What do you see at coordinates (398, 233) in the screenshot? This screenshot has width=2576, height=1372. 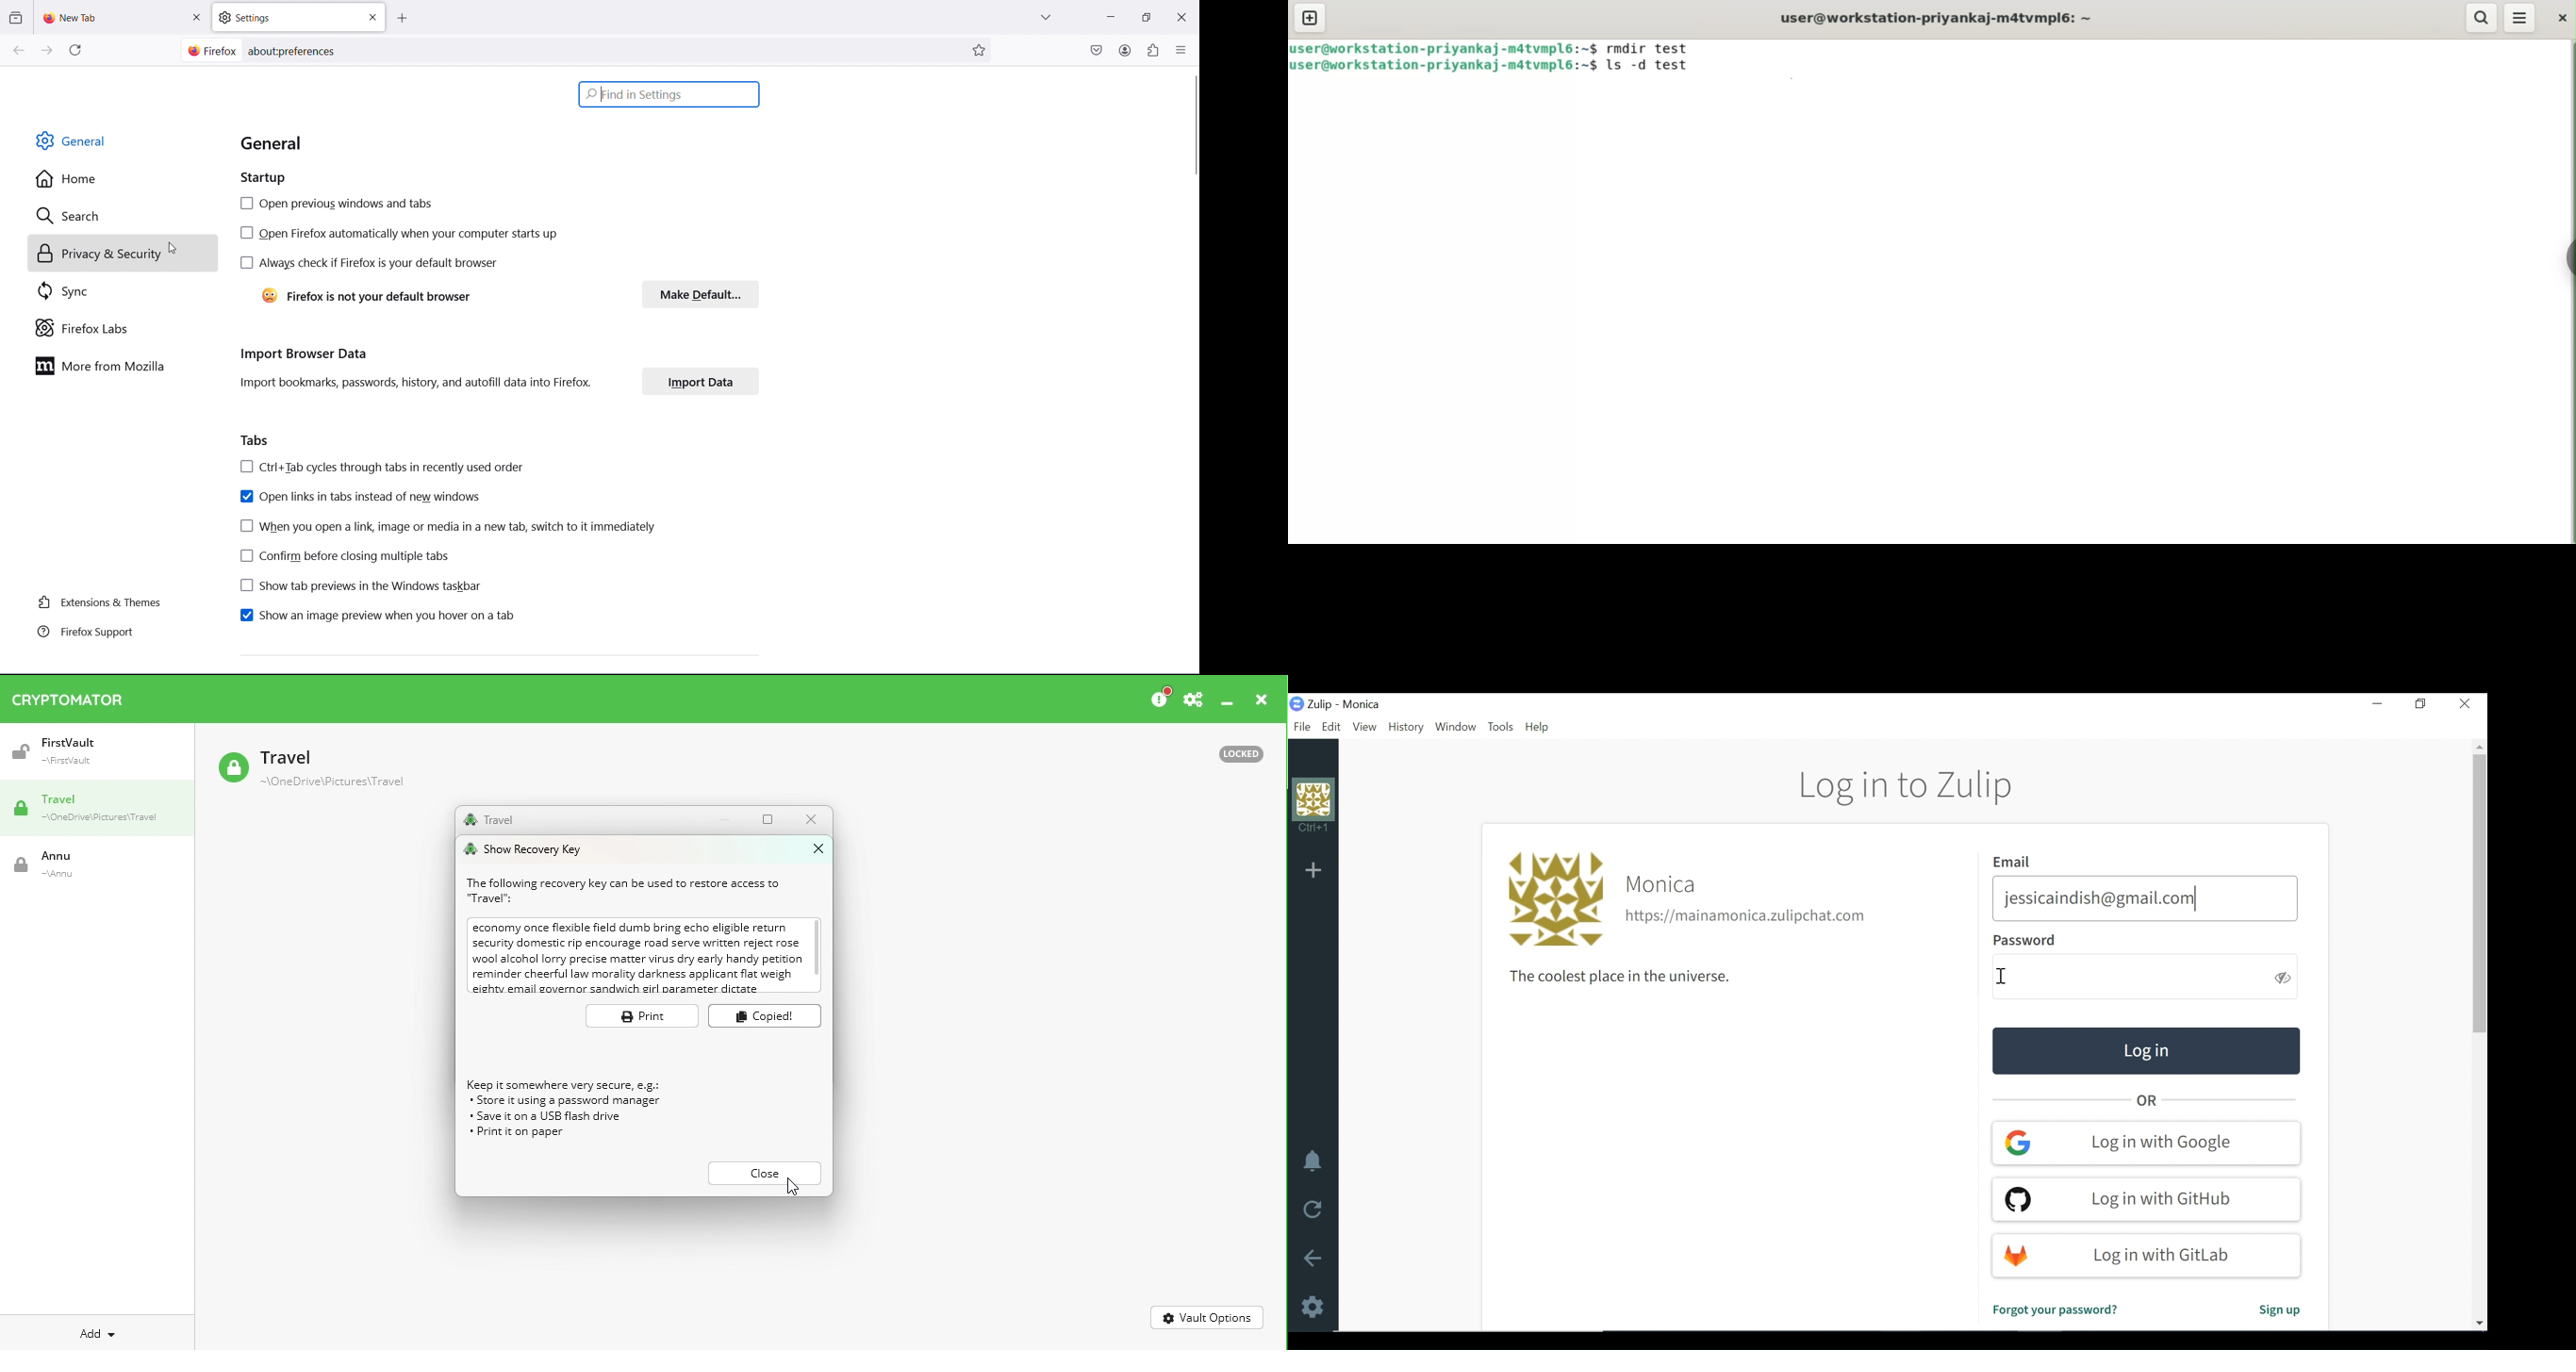 I see `open firefox automatically when your computer starts up checkbox` at bounding box center [398, 233].